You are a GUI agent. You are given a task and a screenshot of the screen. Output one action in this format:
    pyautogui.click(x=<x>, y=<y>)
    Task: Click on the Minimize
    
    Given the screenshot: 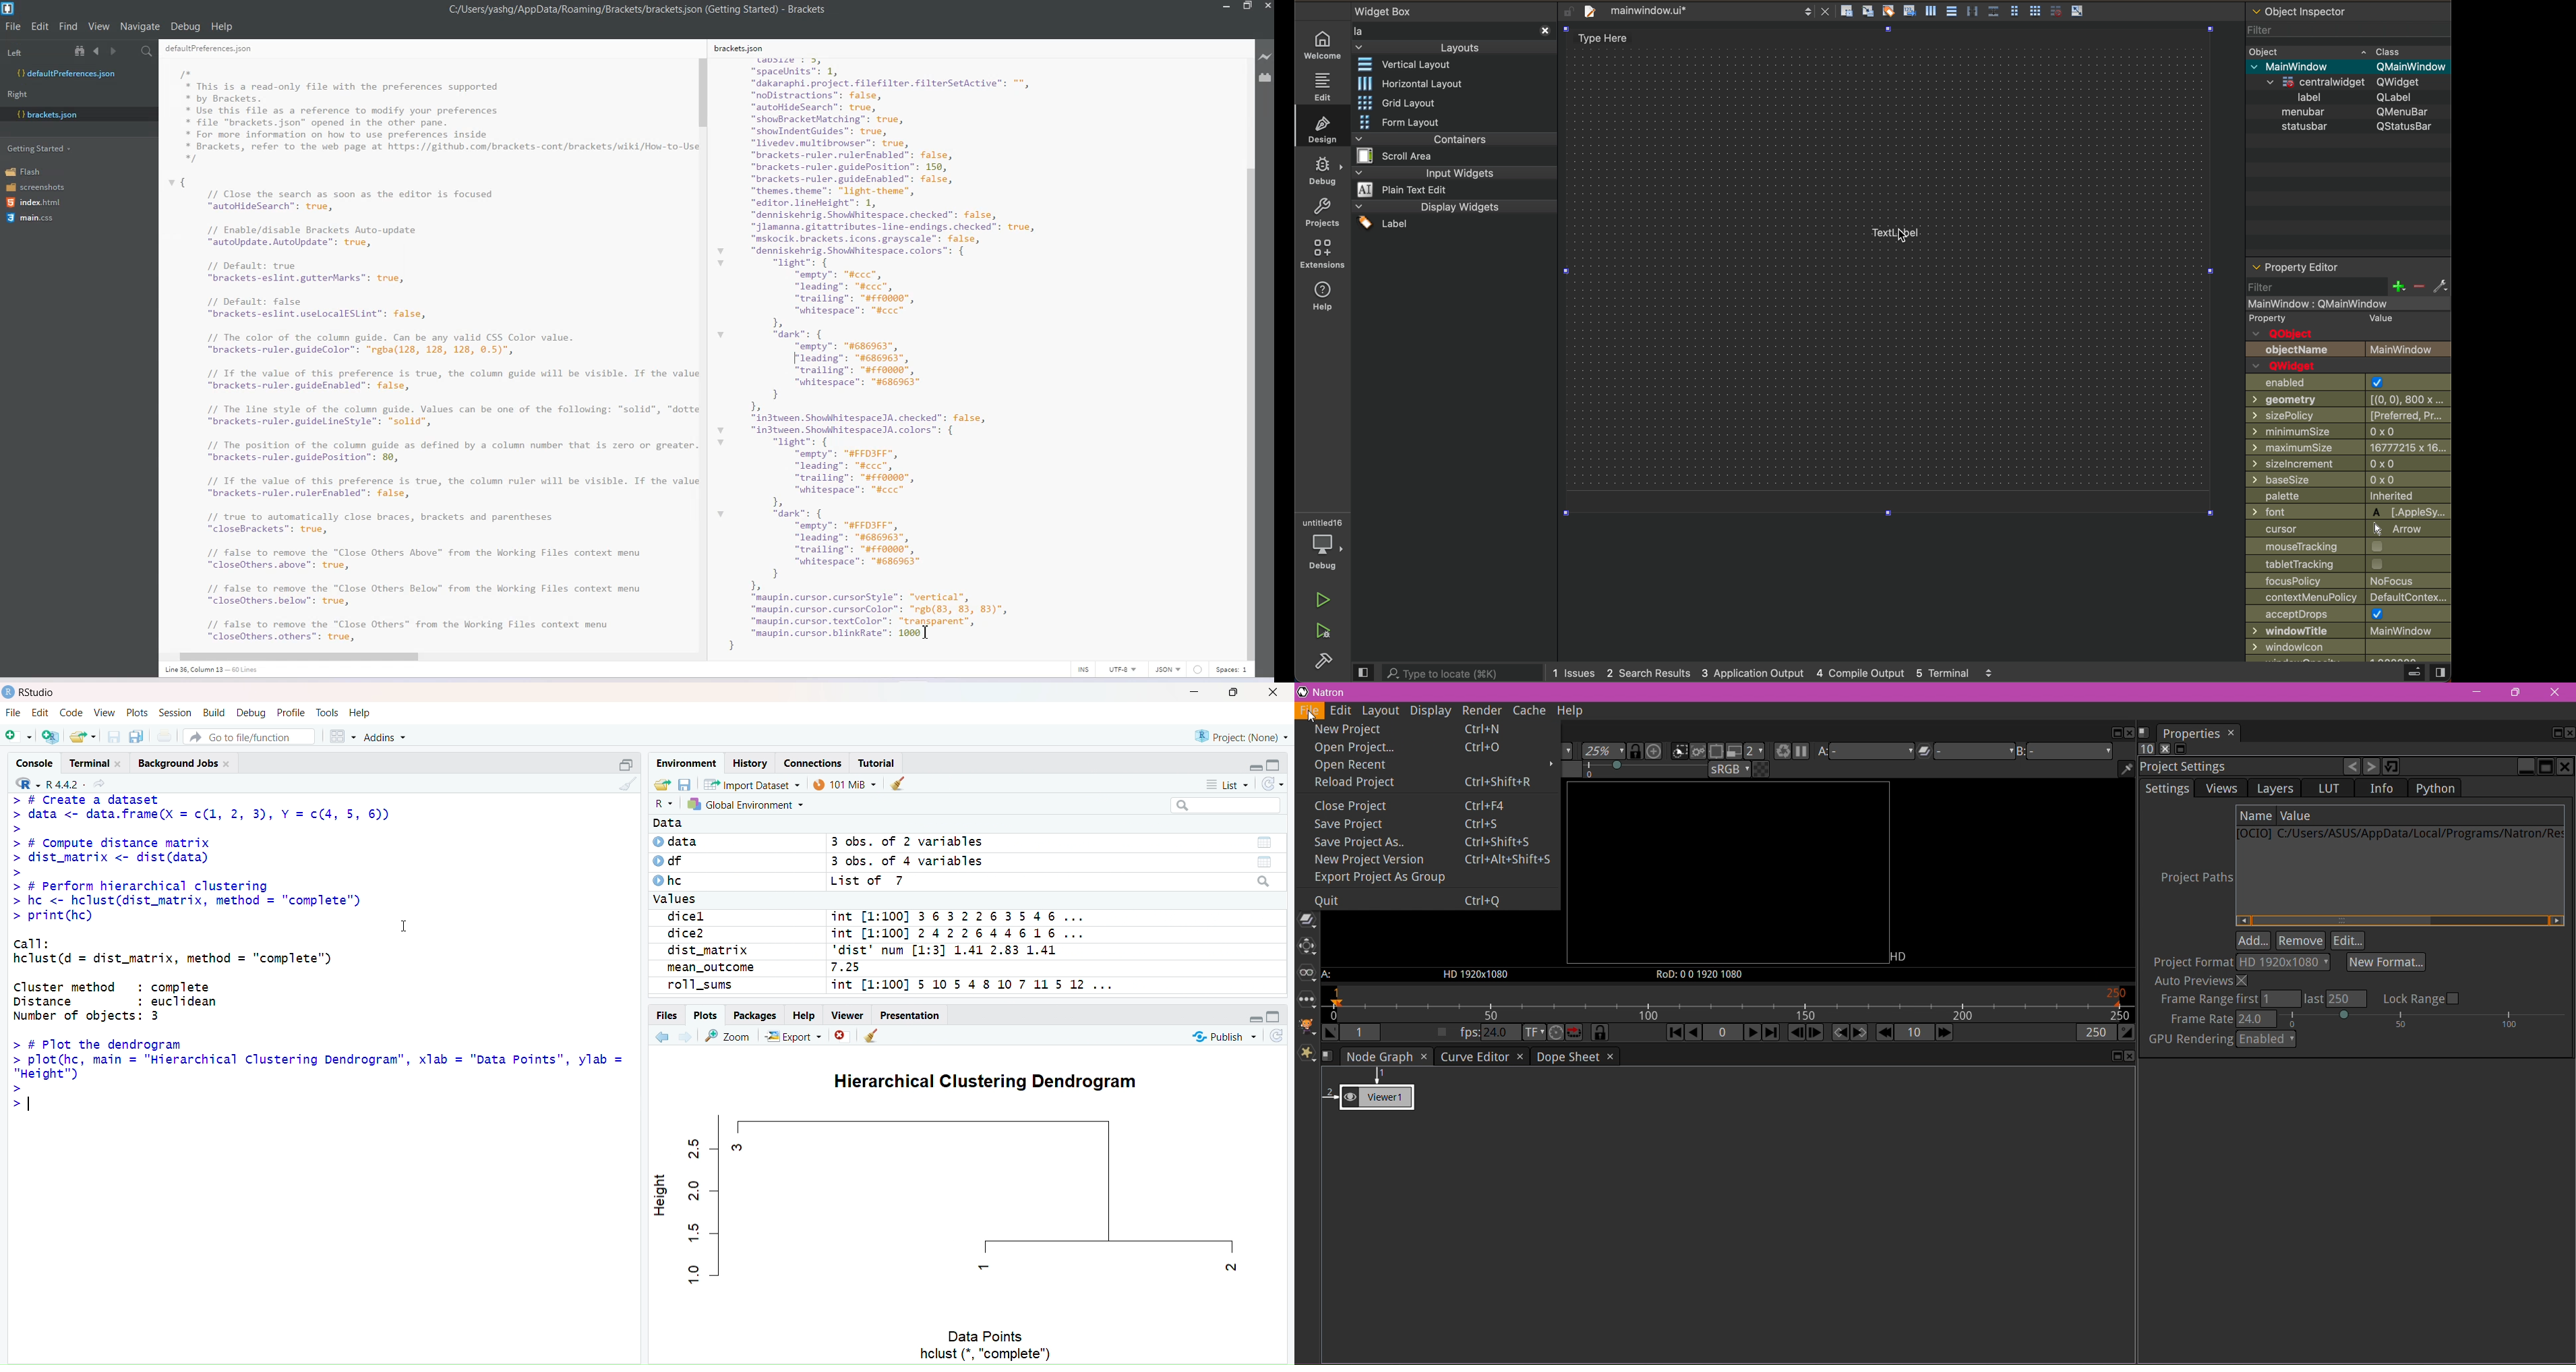 What is the action you would take?
    pyautogui.click(x=1256, y=1019)
    